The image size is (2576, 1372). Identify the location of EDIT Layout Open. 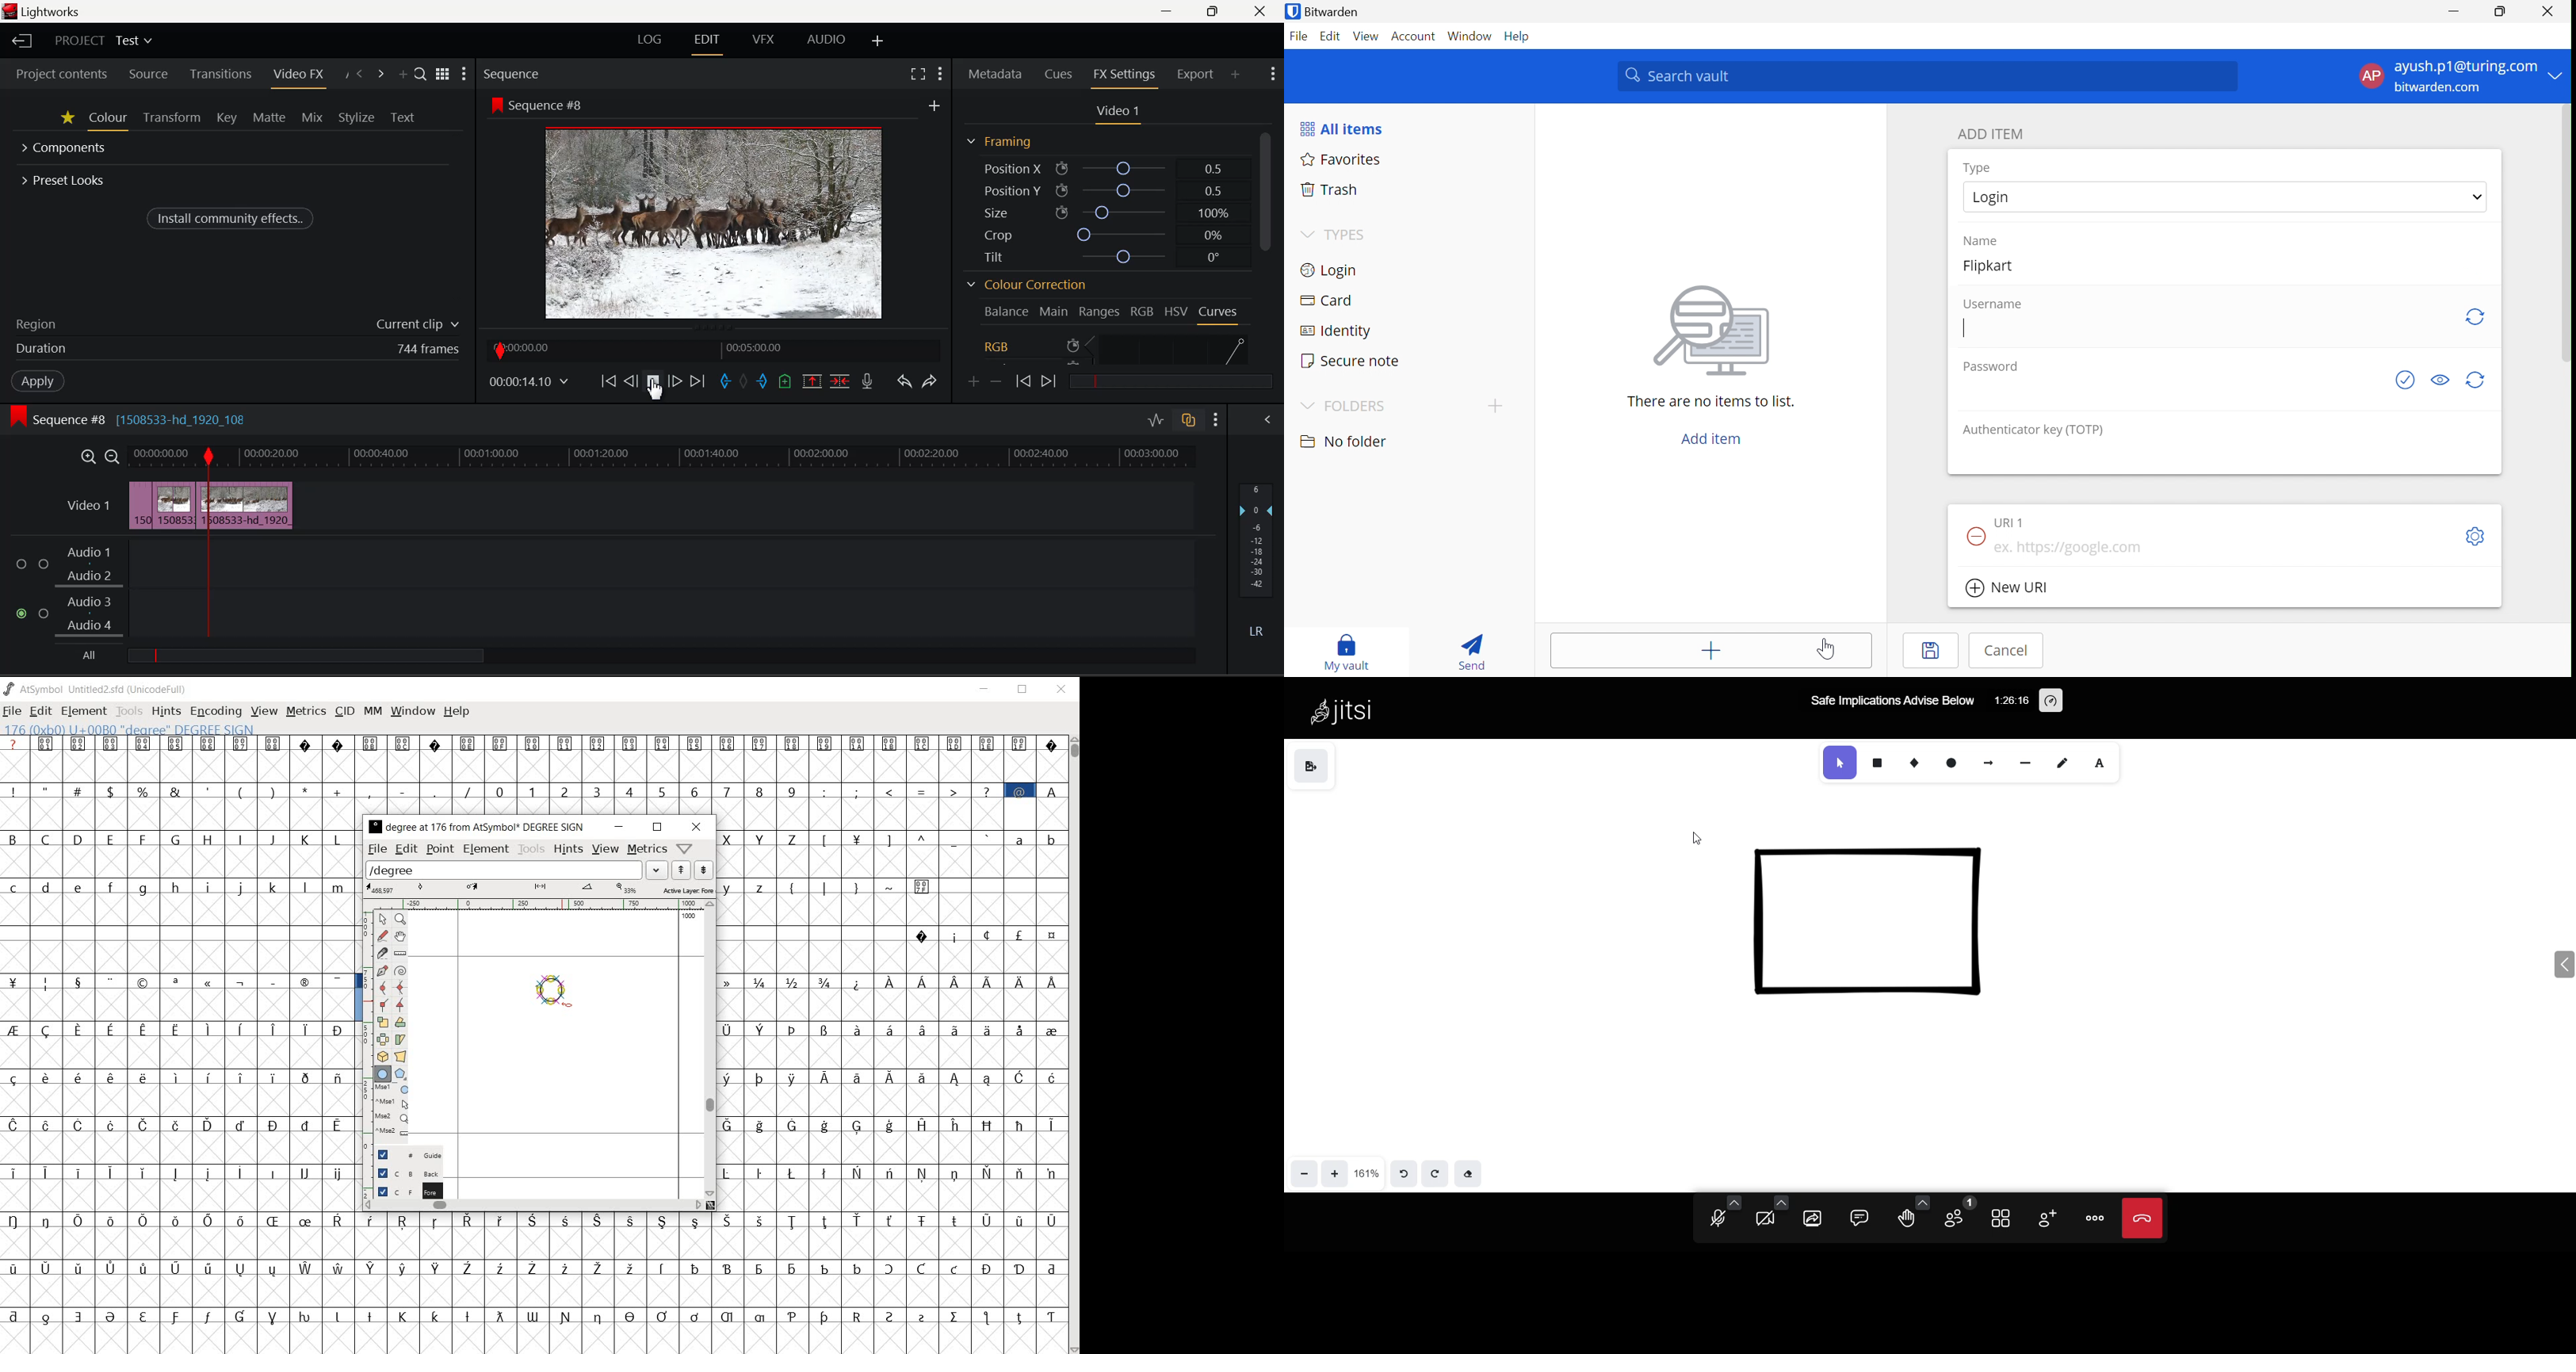
(709, 41).